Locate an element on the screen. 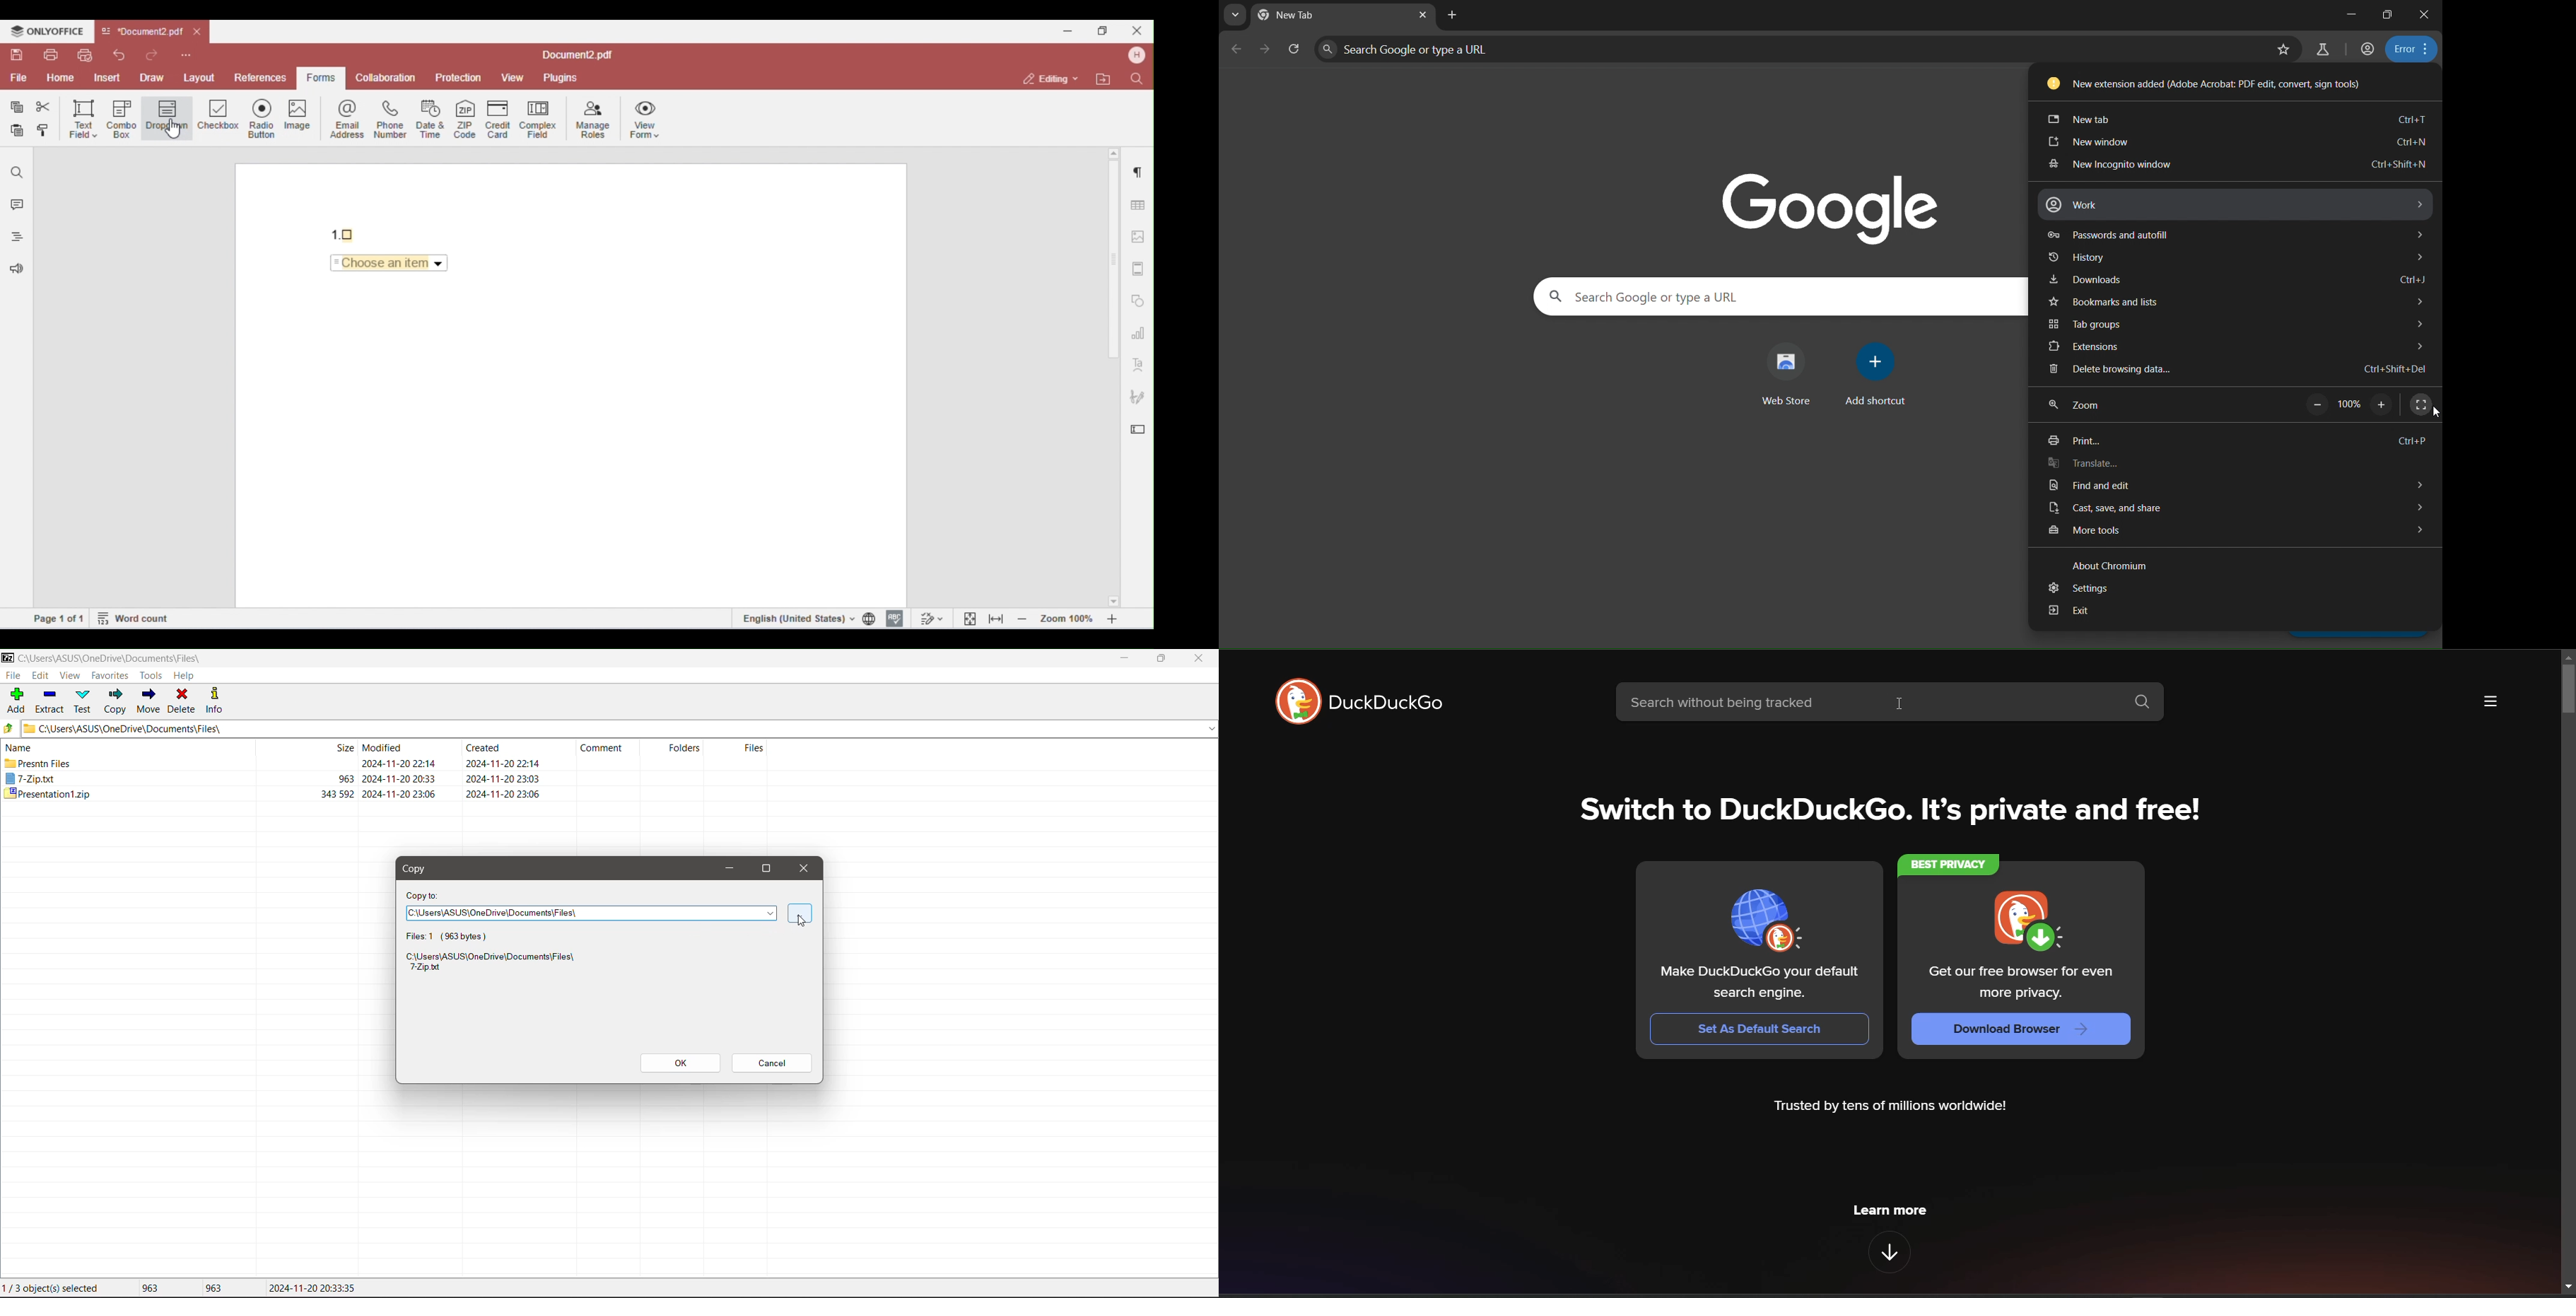 The width and height of the screenshot is (2576, 1316). Presntn Files is located at coordinates (39, 763).